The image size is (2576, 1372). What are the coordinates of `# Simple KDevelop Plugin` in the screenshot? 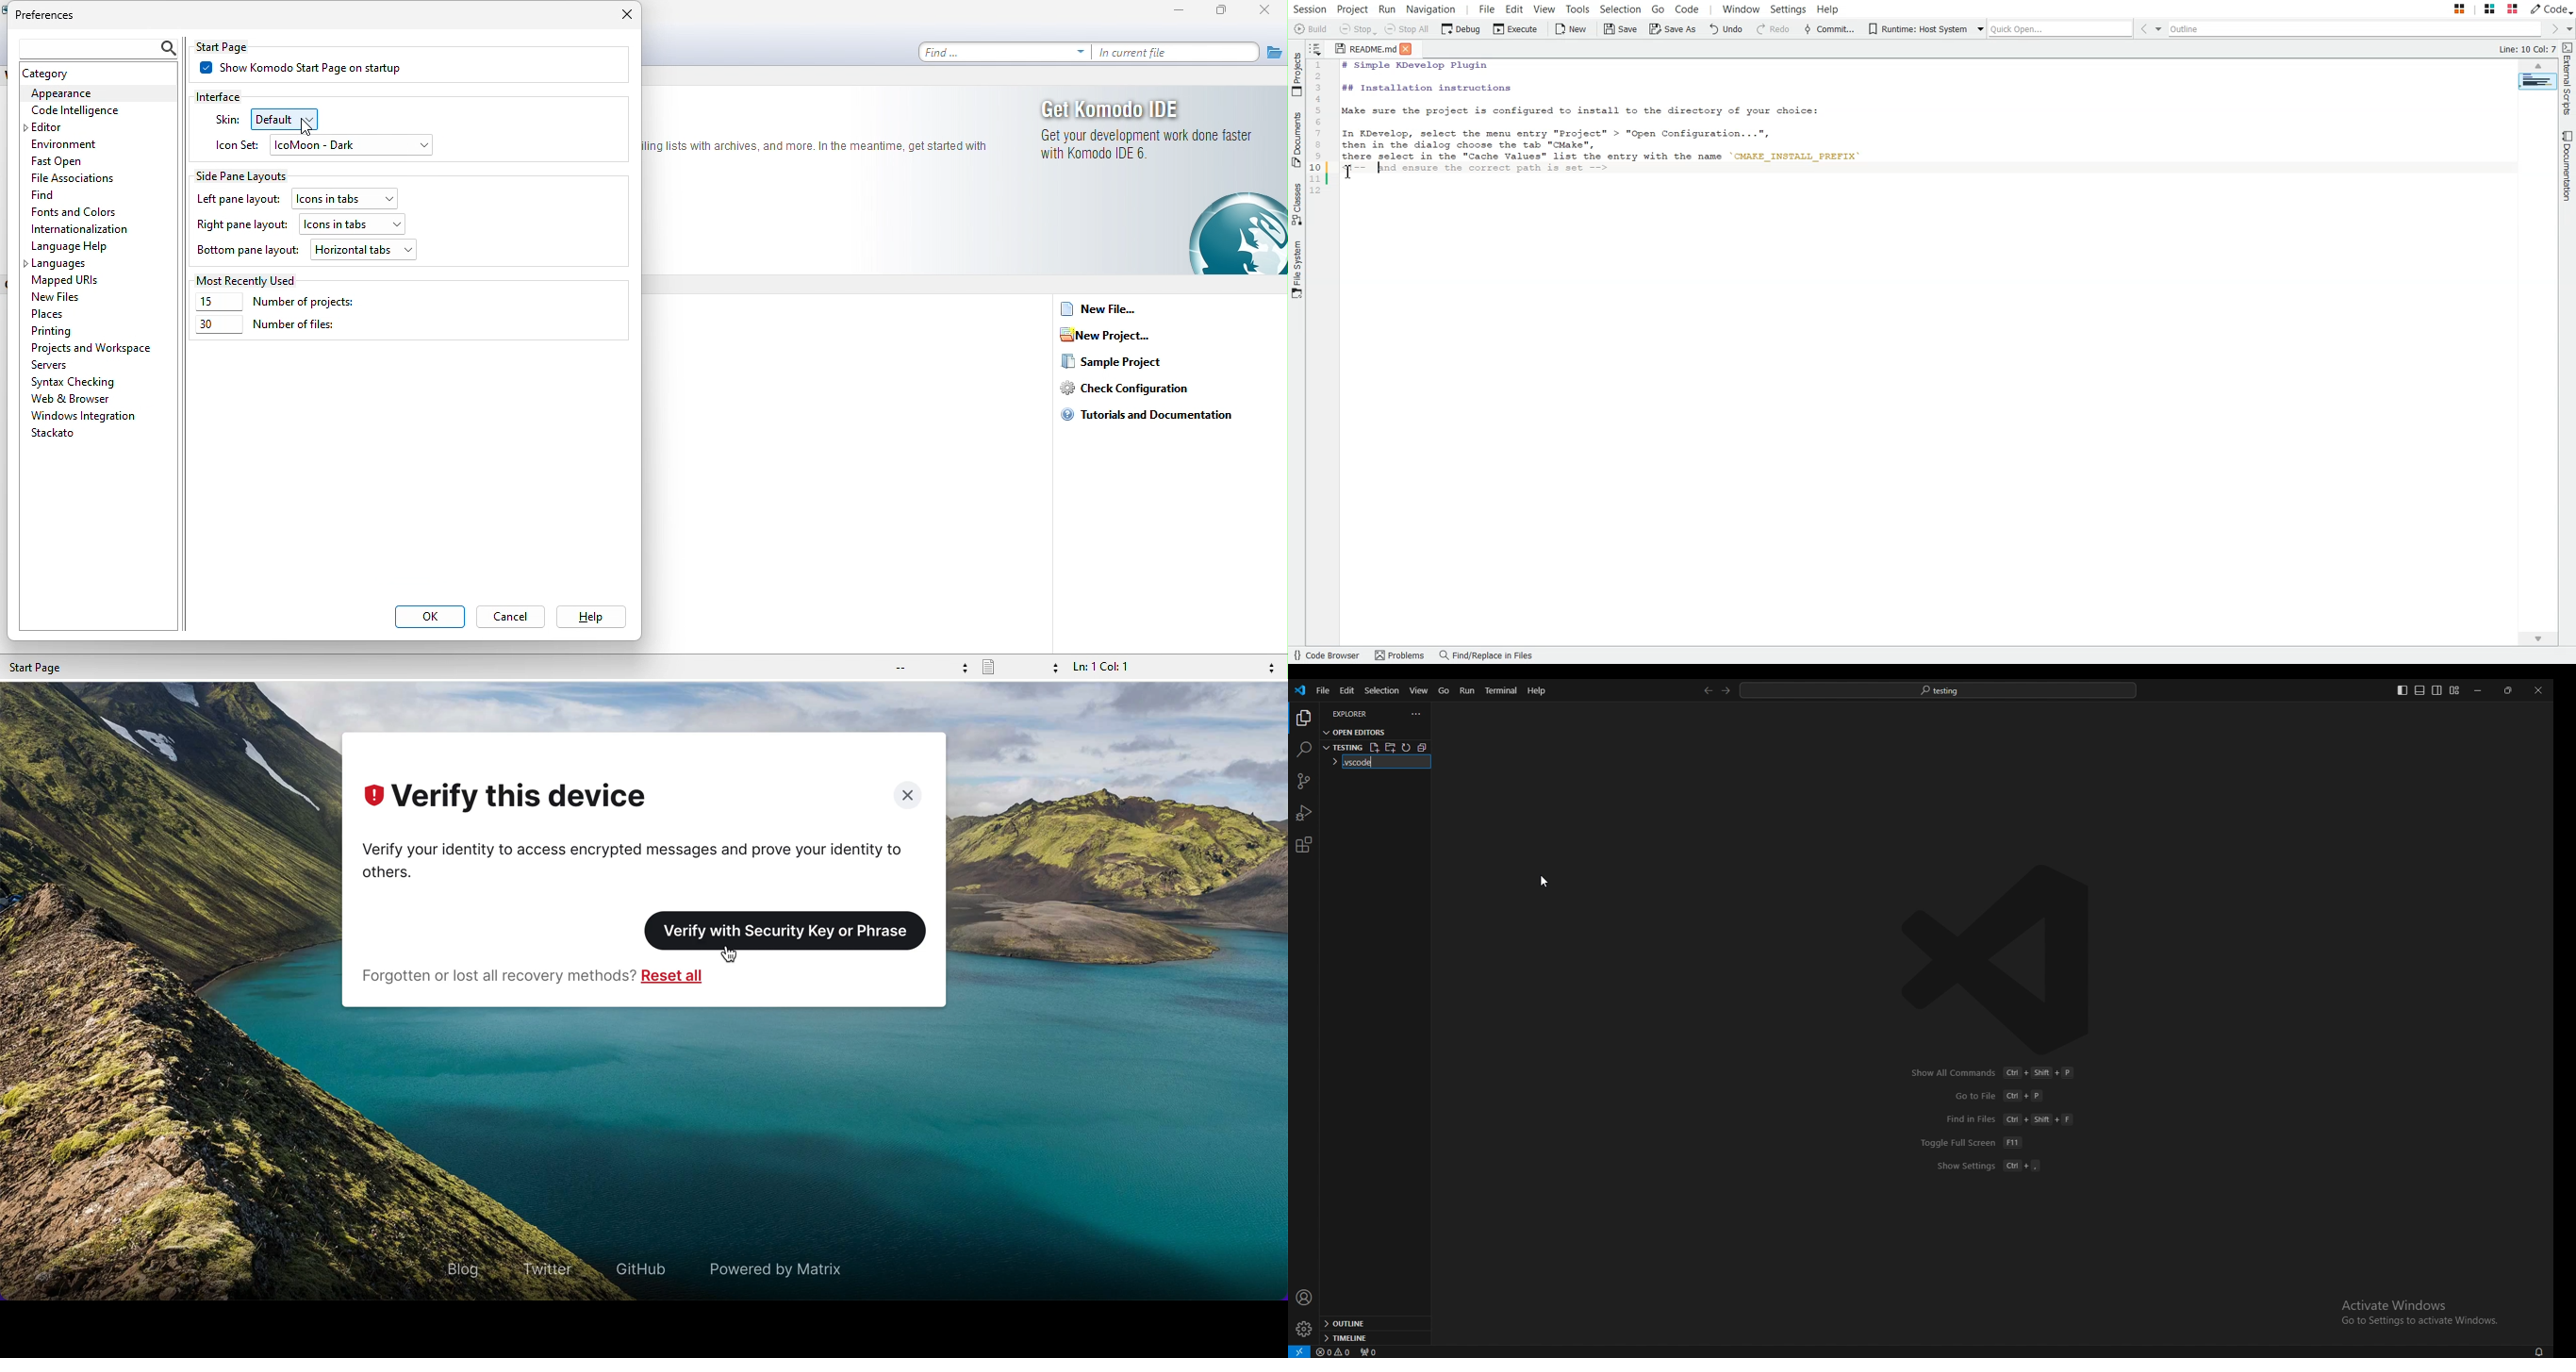 It's located at (1412, 66).